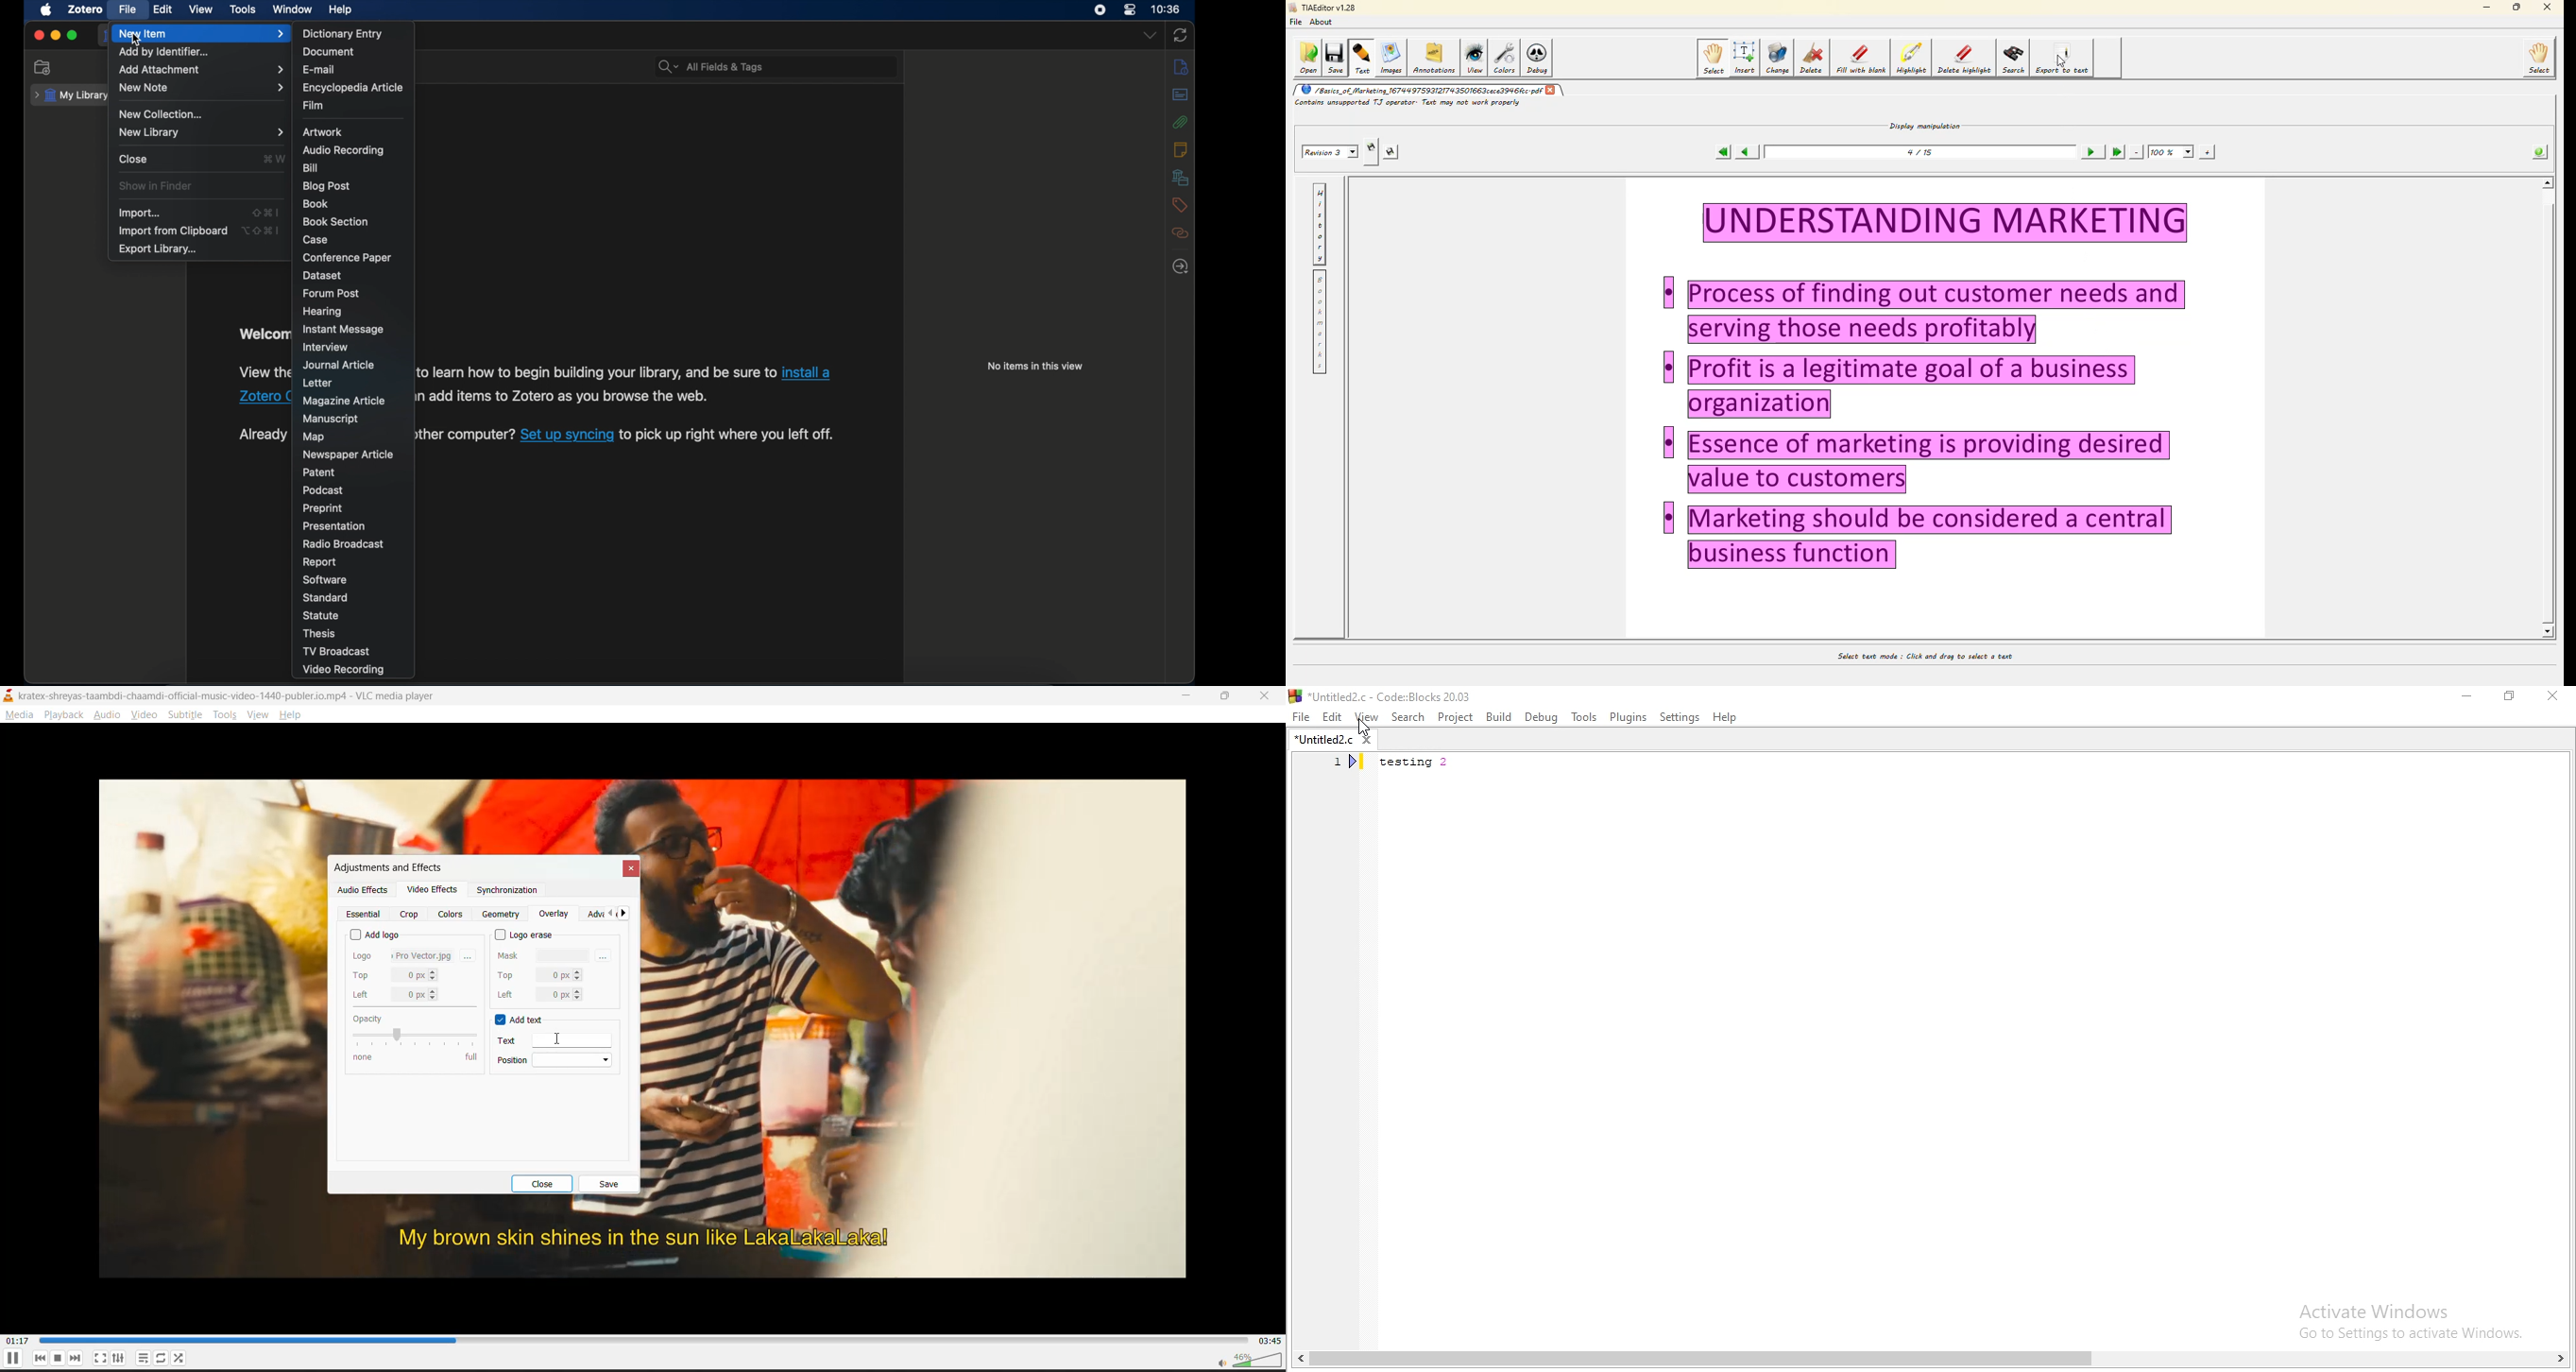 The image size is (2576, 1372). Describe the element at coordinates (72, 36) in the screenshot. I see `maximize` at that location.